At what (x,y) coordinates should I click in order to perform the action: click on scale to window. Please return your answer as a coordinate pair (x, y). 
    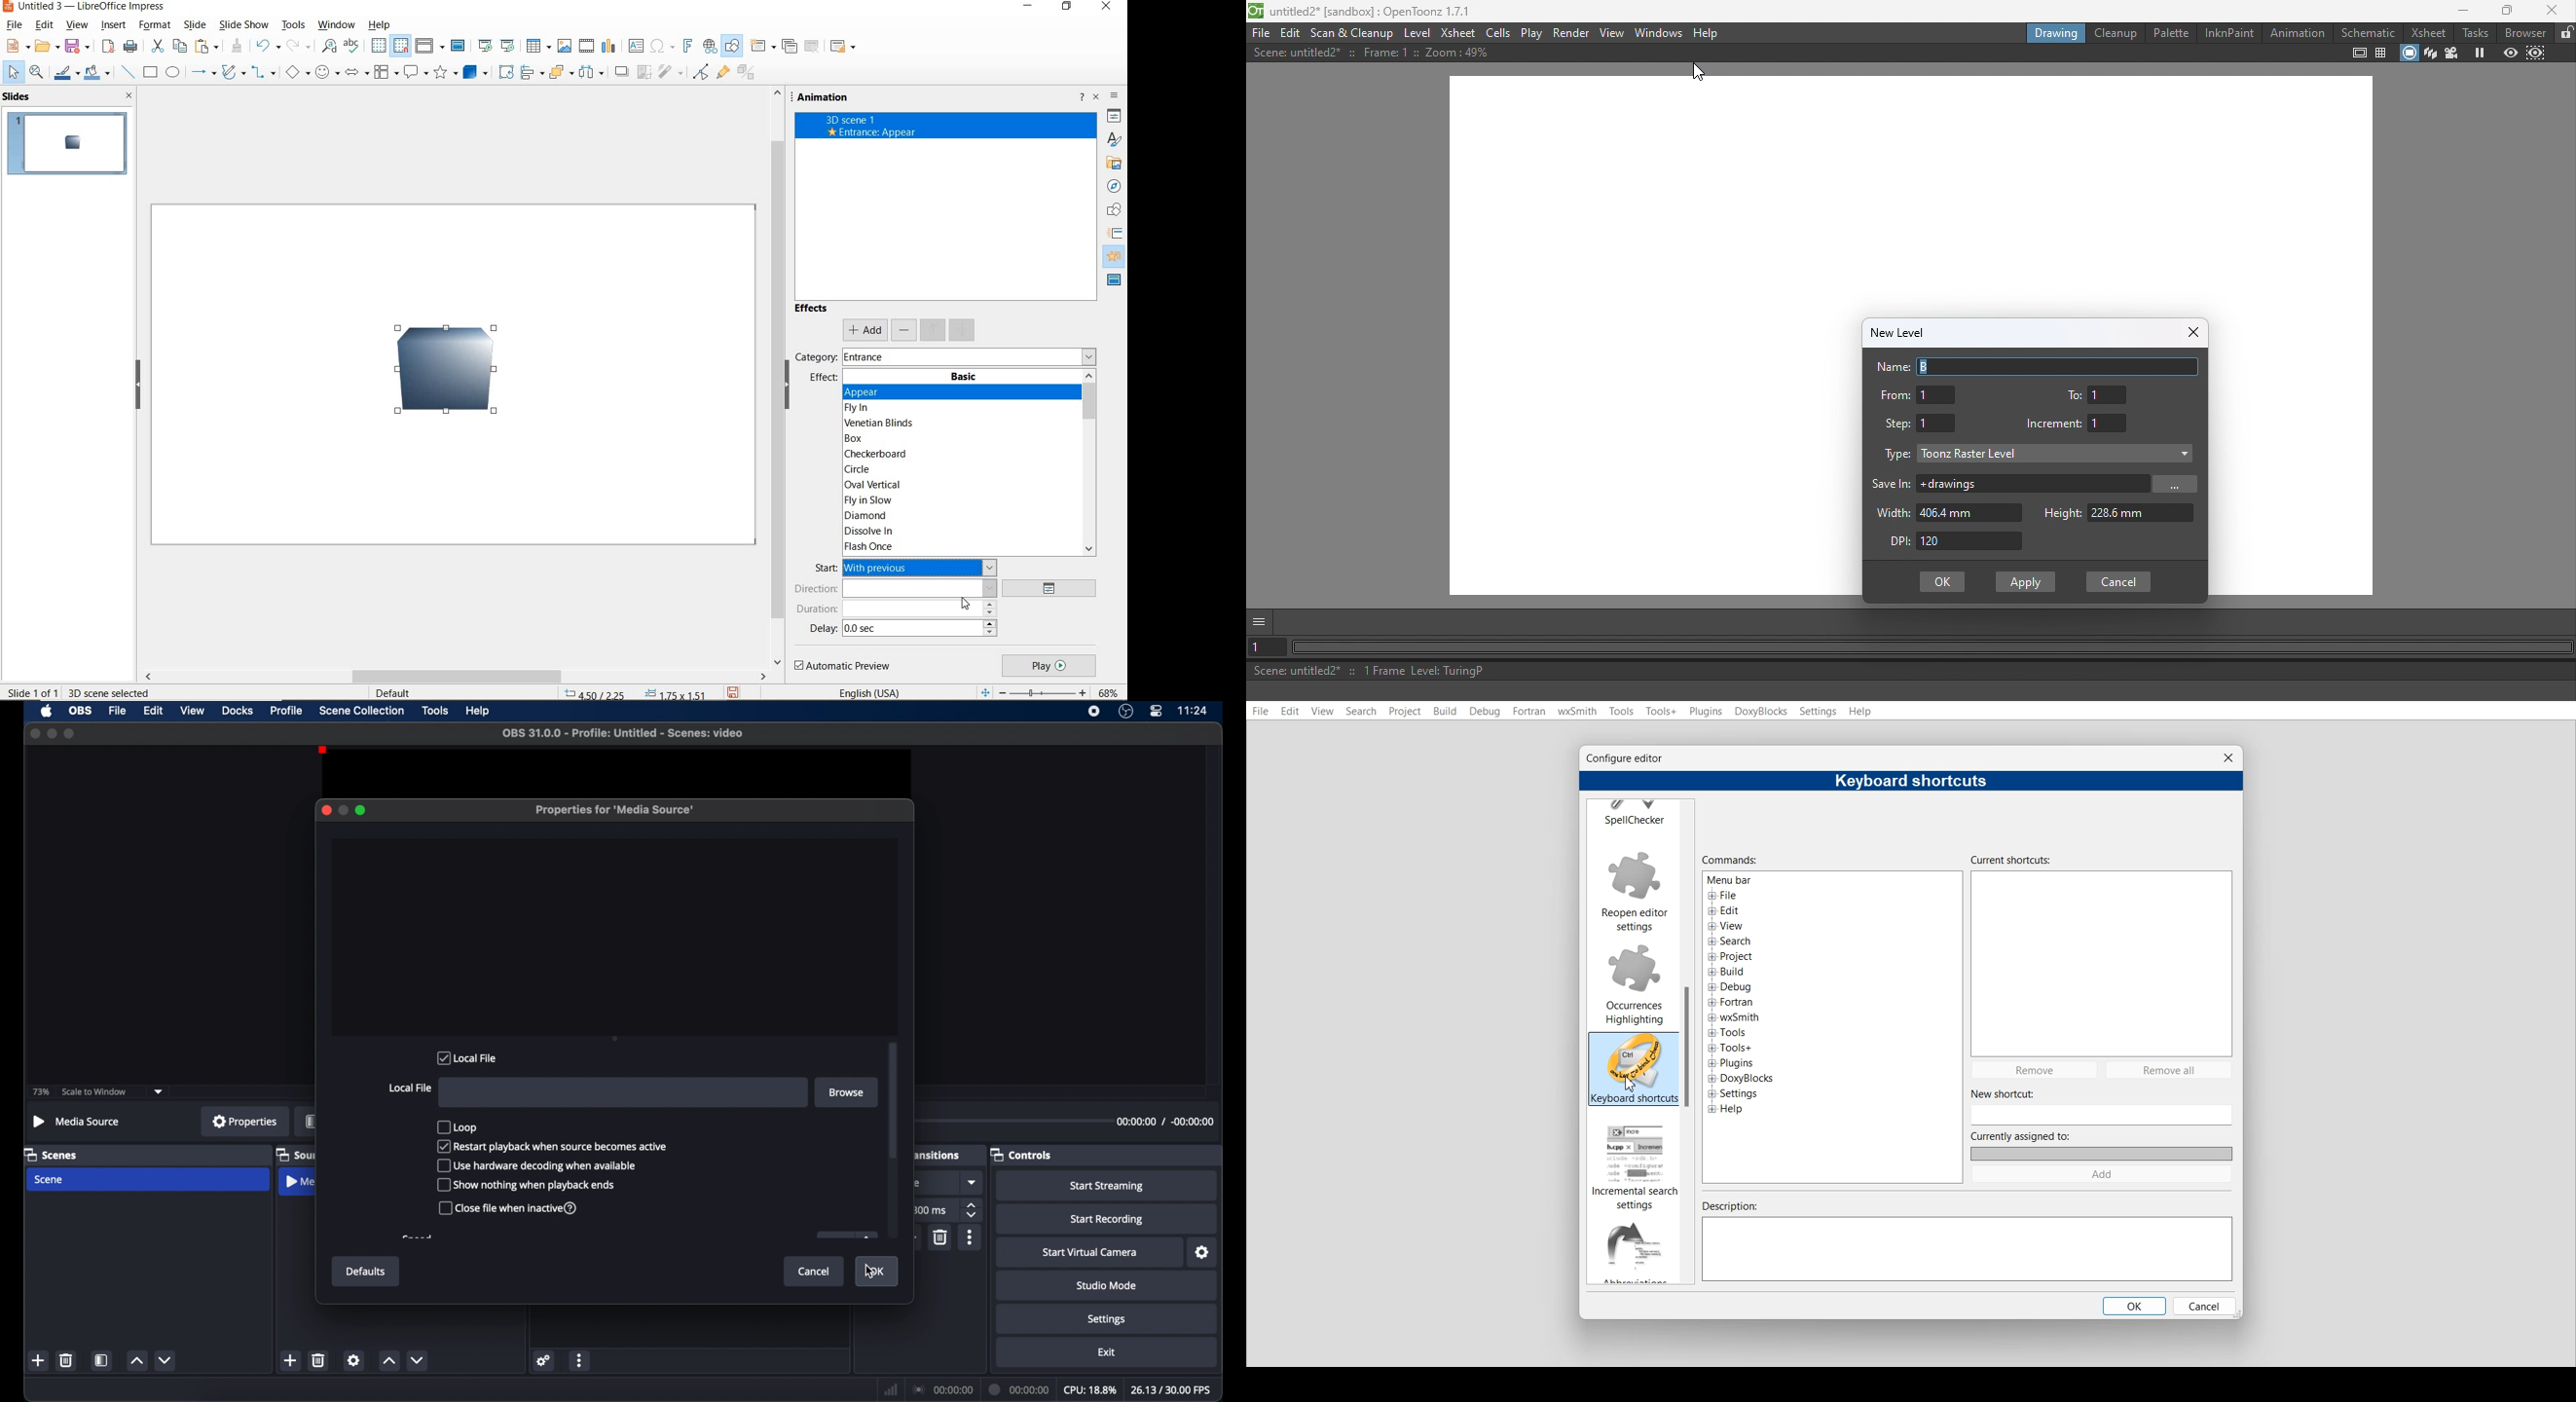
    Looking at the image, I should click on (94, 1092).